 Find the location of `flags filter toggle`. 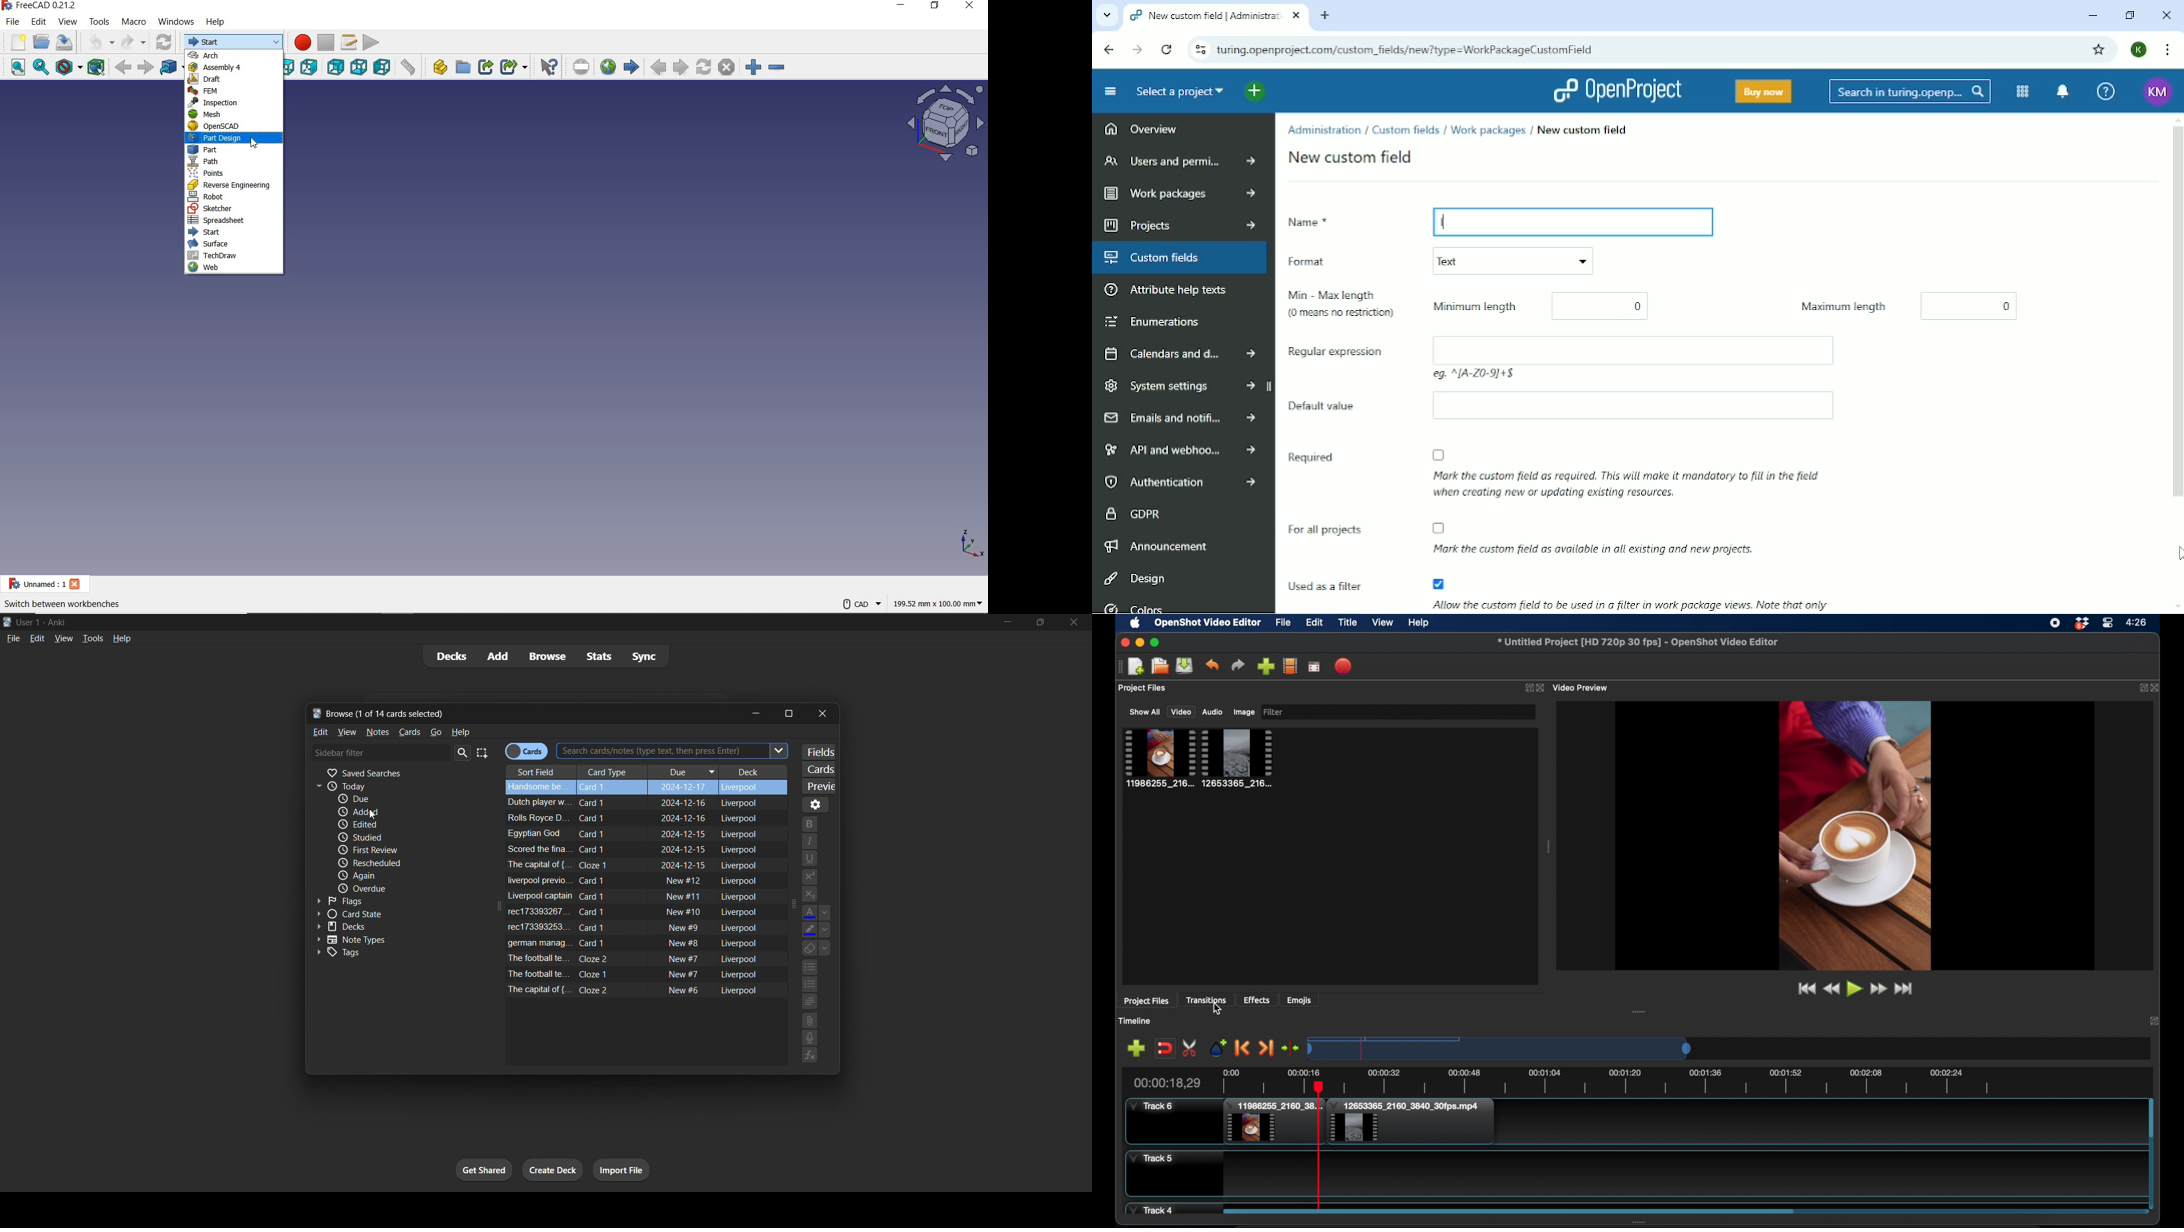

flags filter toggle is located at coordinates (394, 901).